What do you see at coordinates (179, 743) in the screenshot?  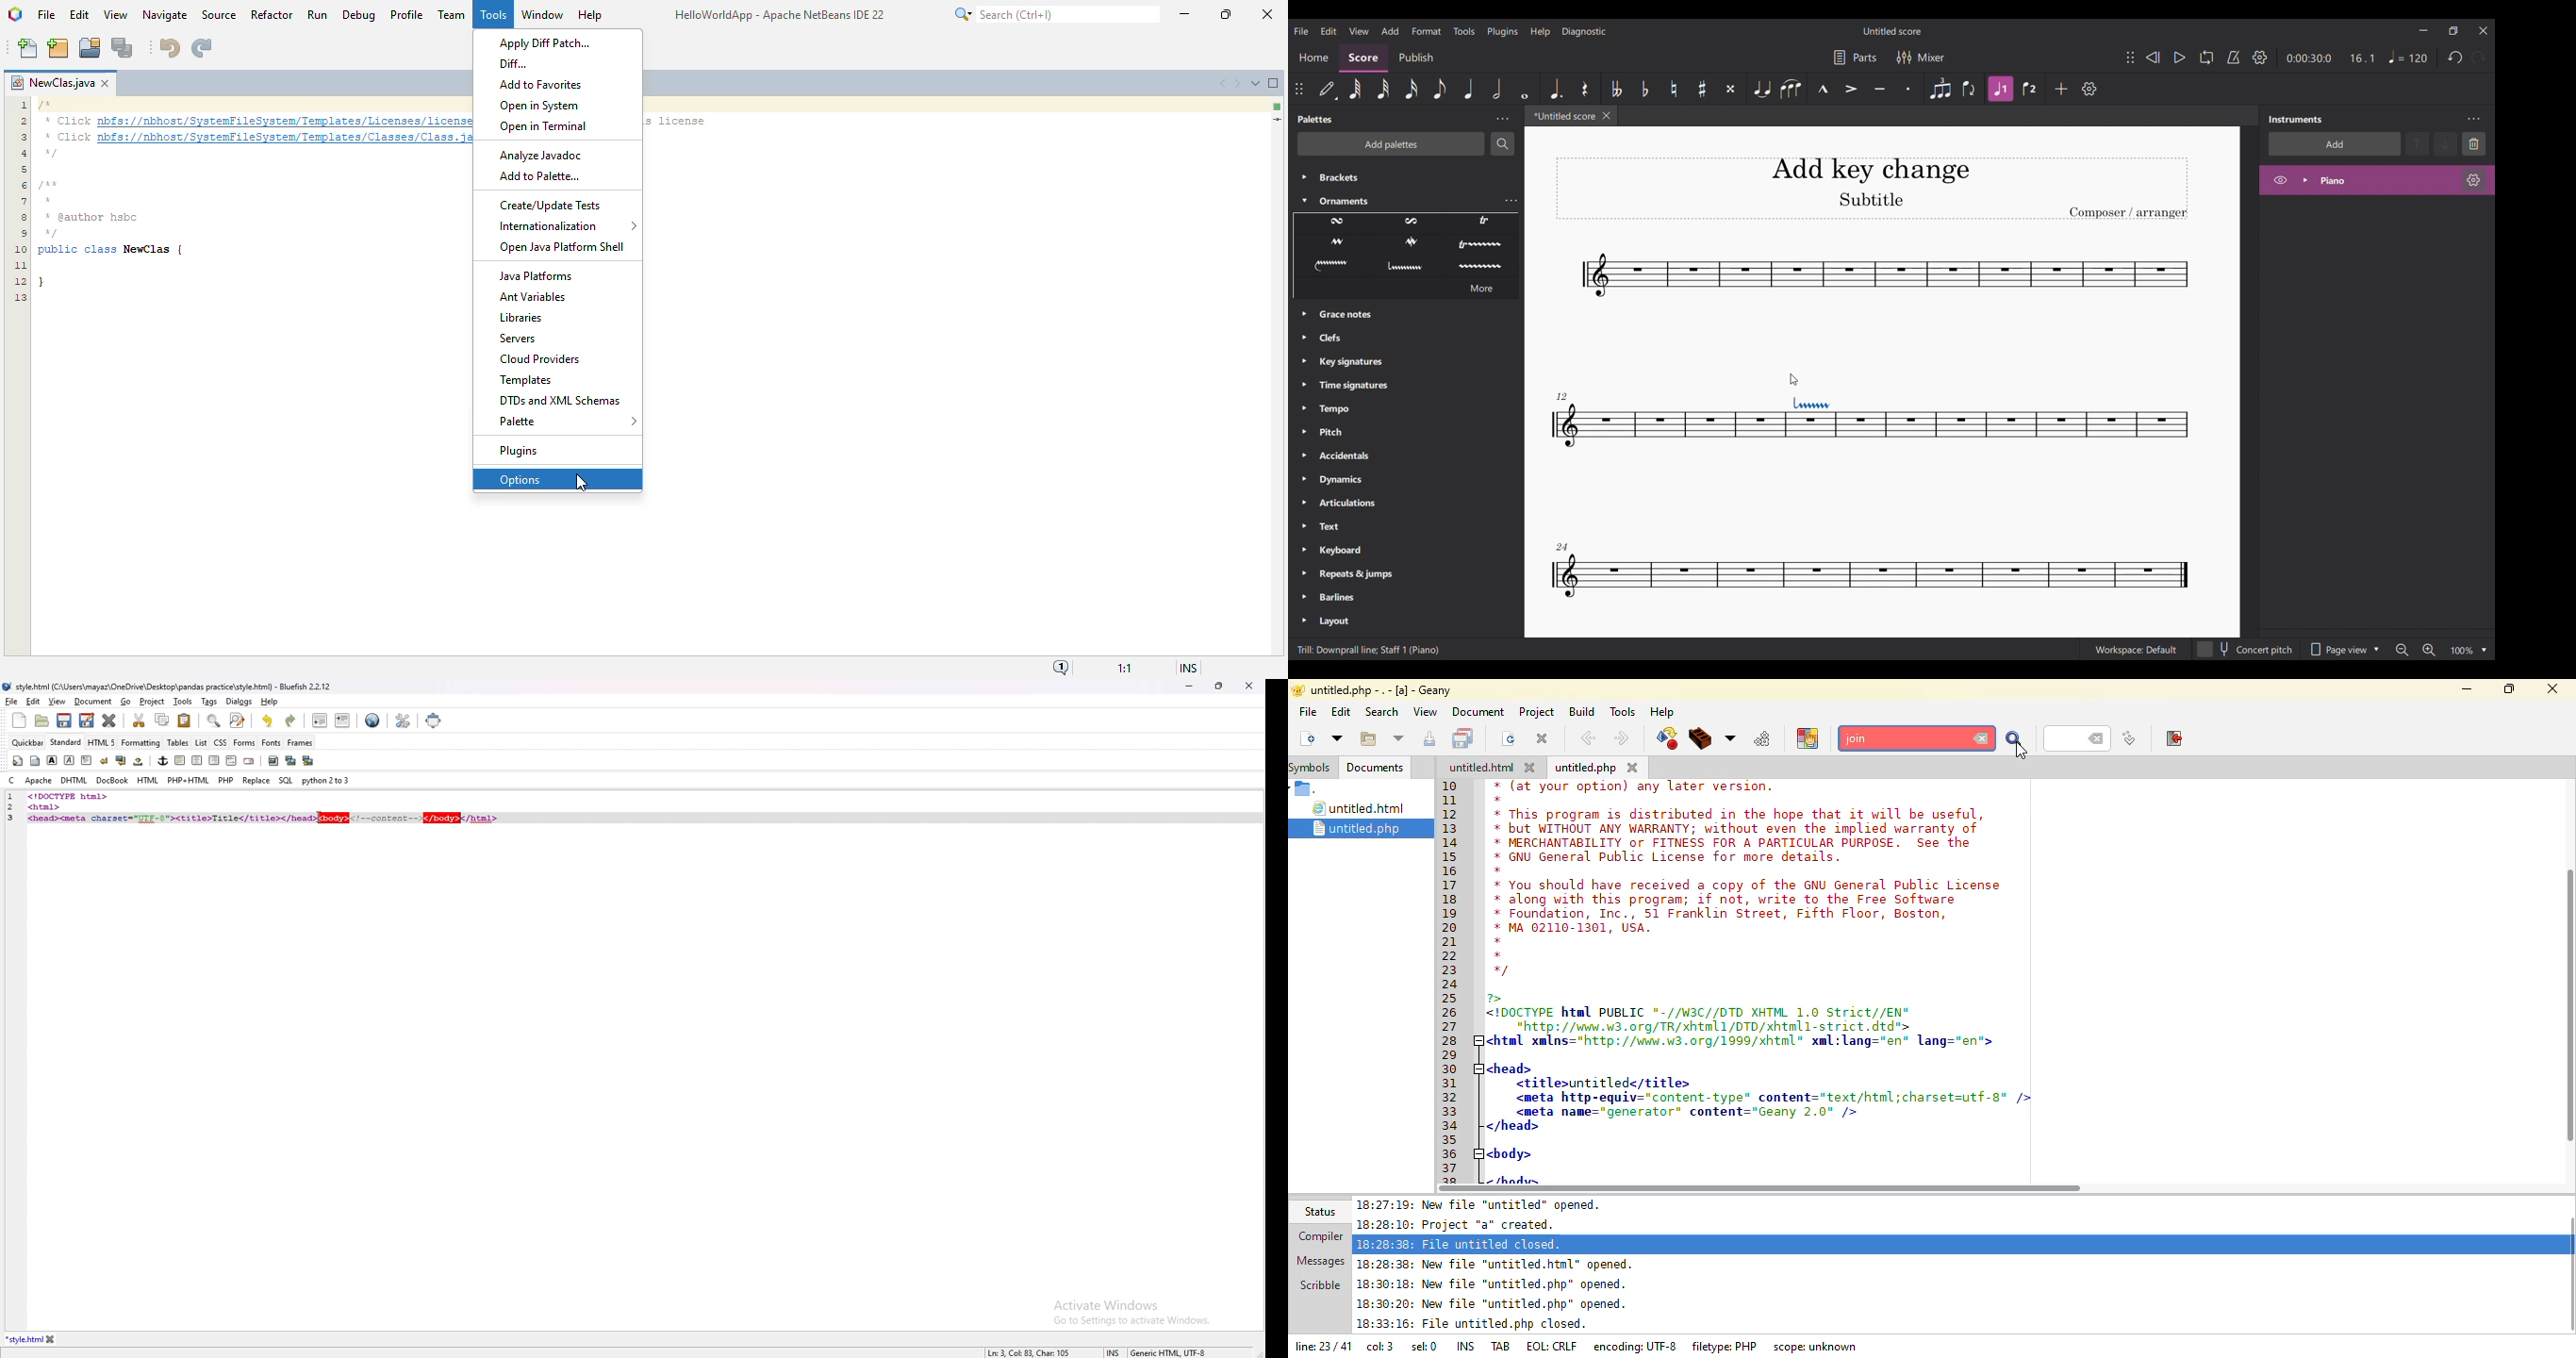 I see `tables` at bounding box center [179, 743].